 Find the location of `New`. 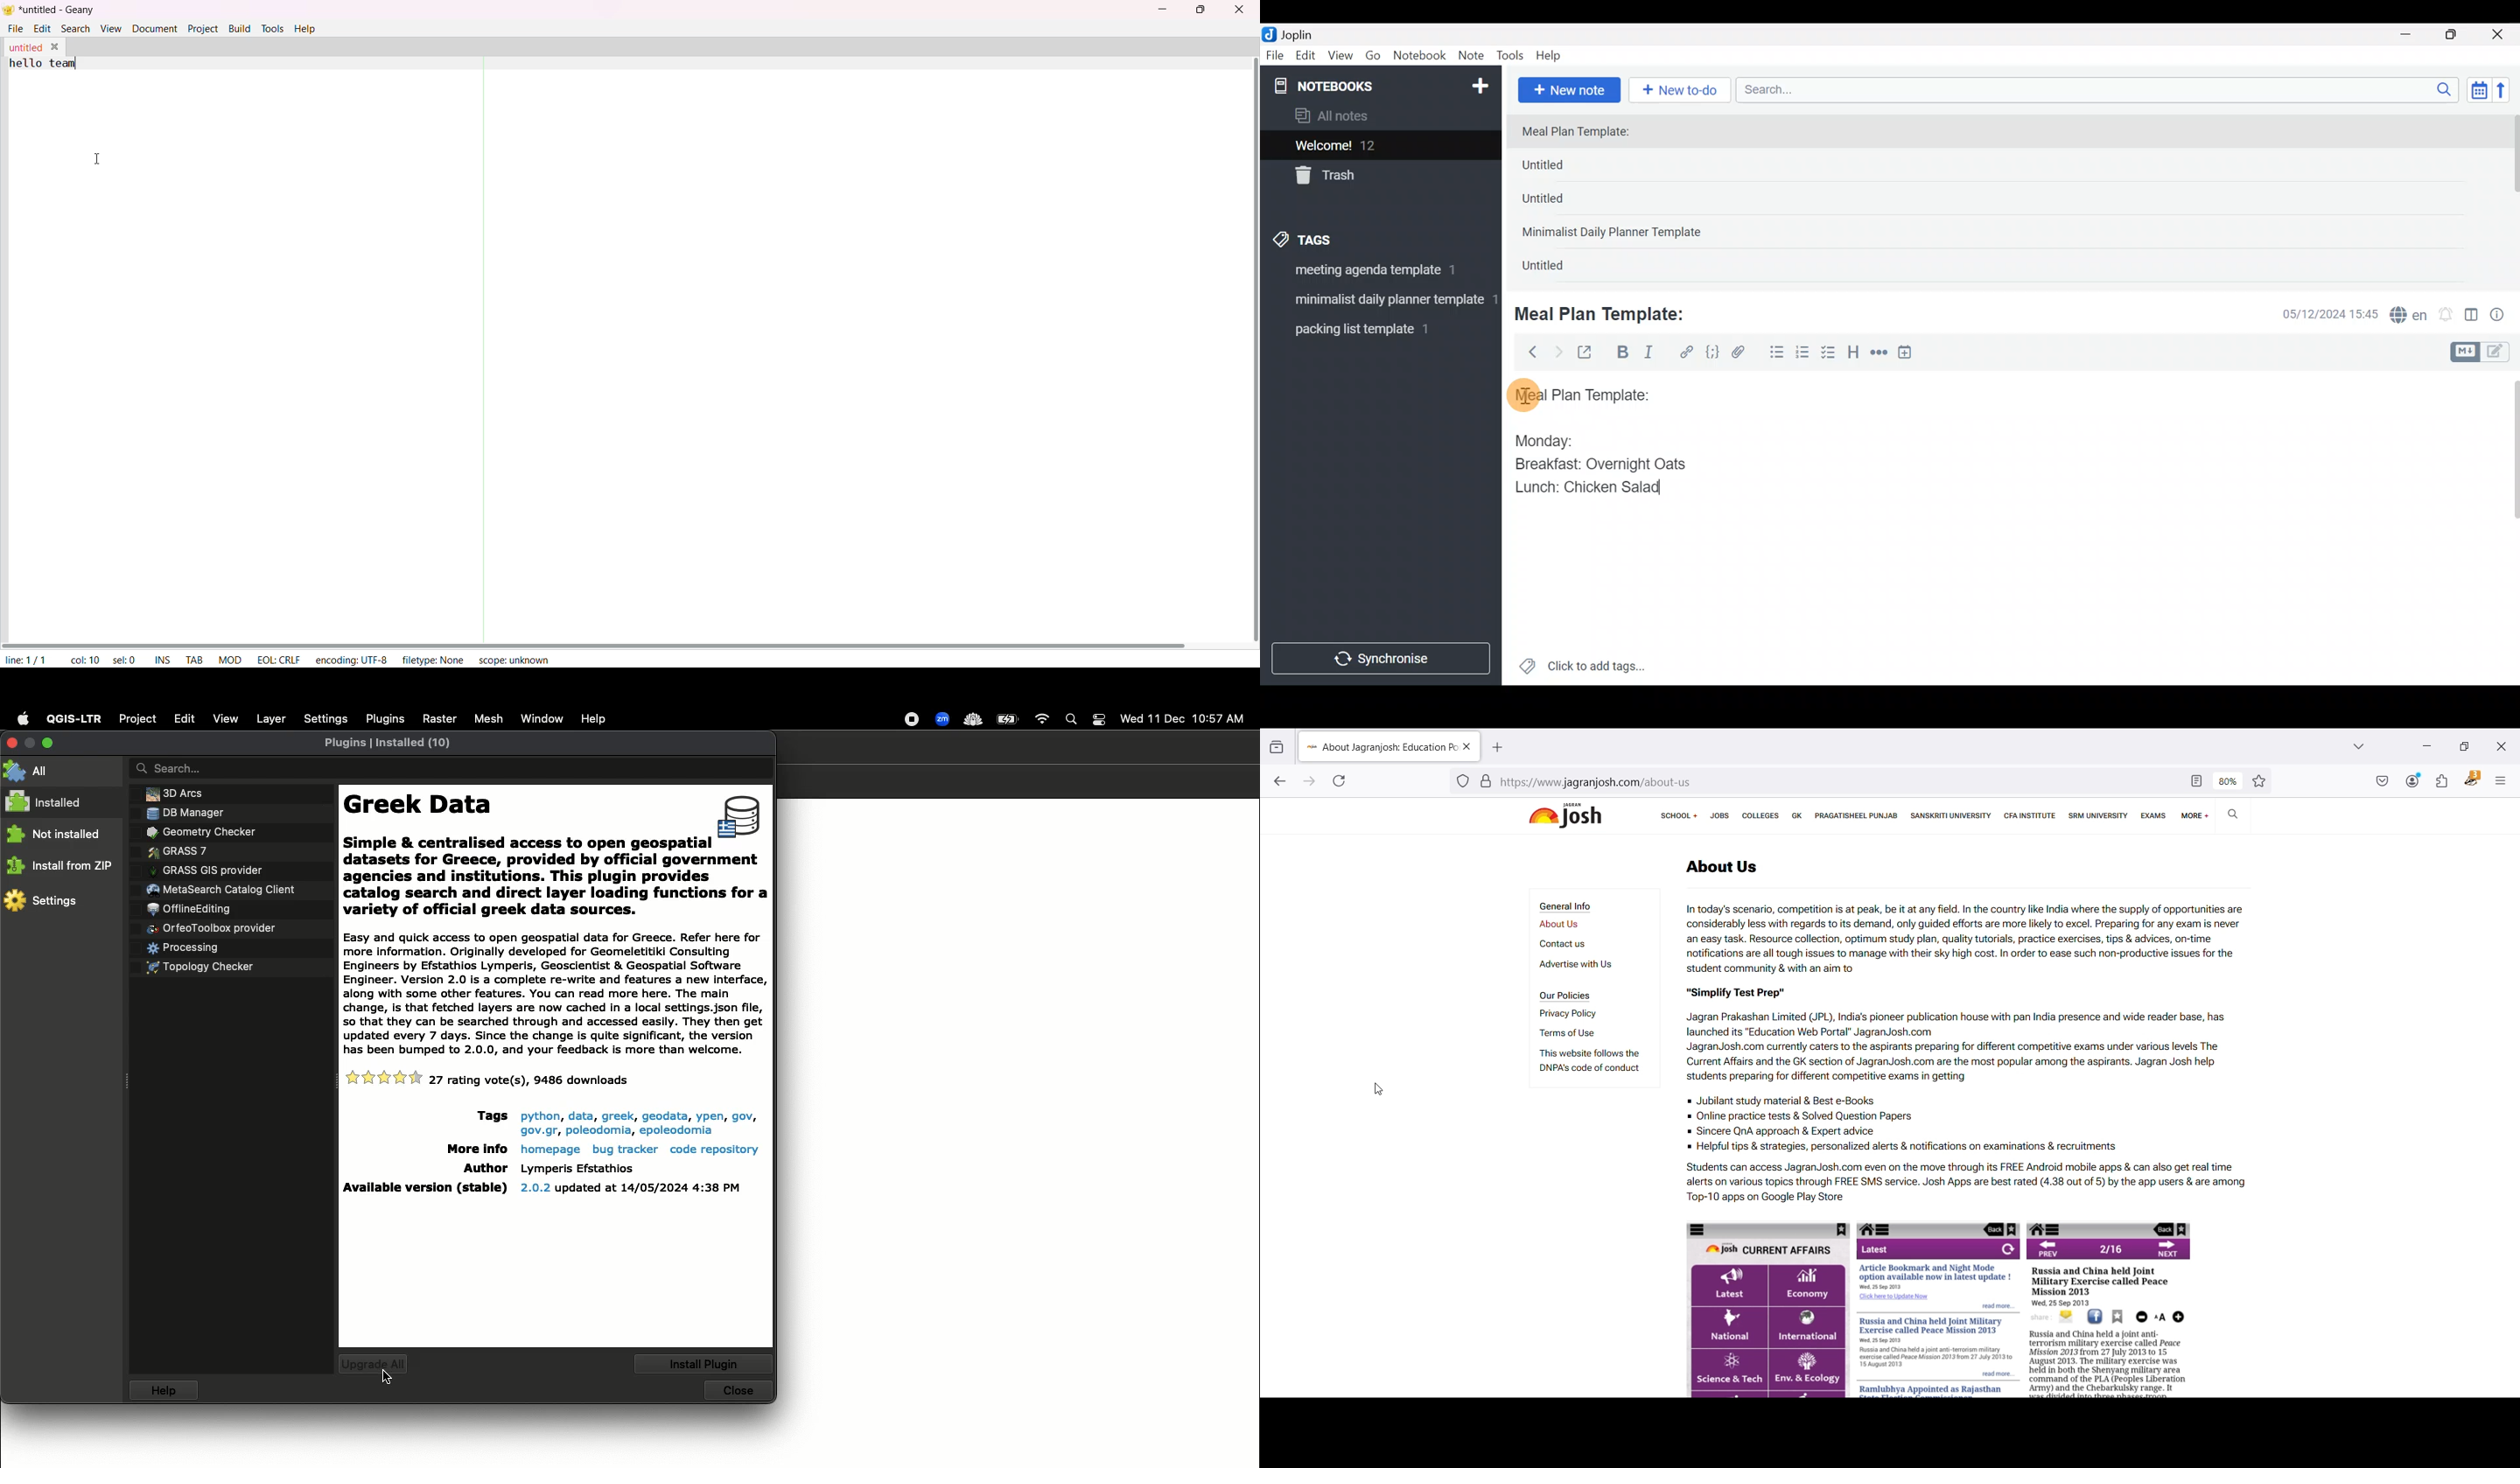

New is located at coordinates (1479, 83).